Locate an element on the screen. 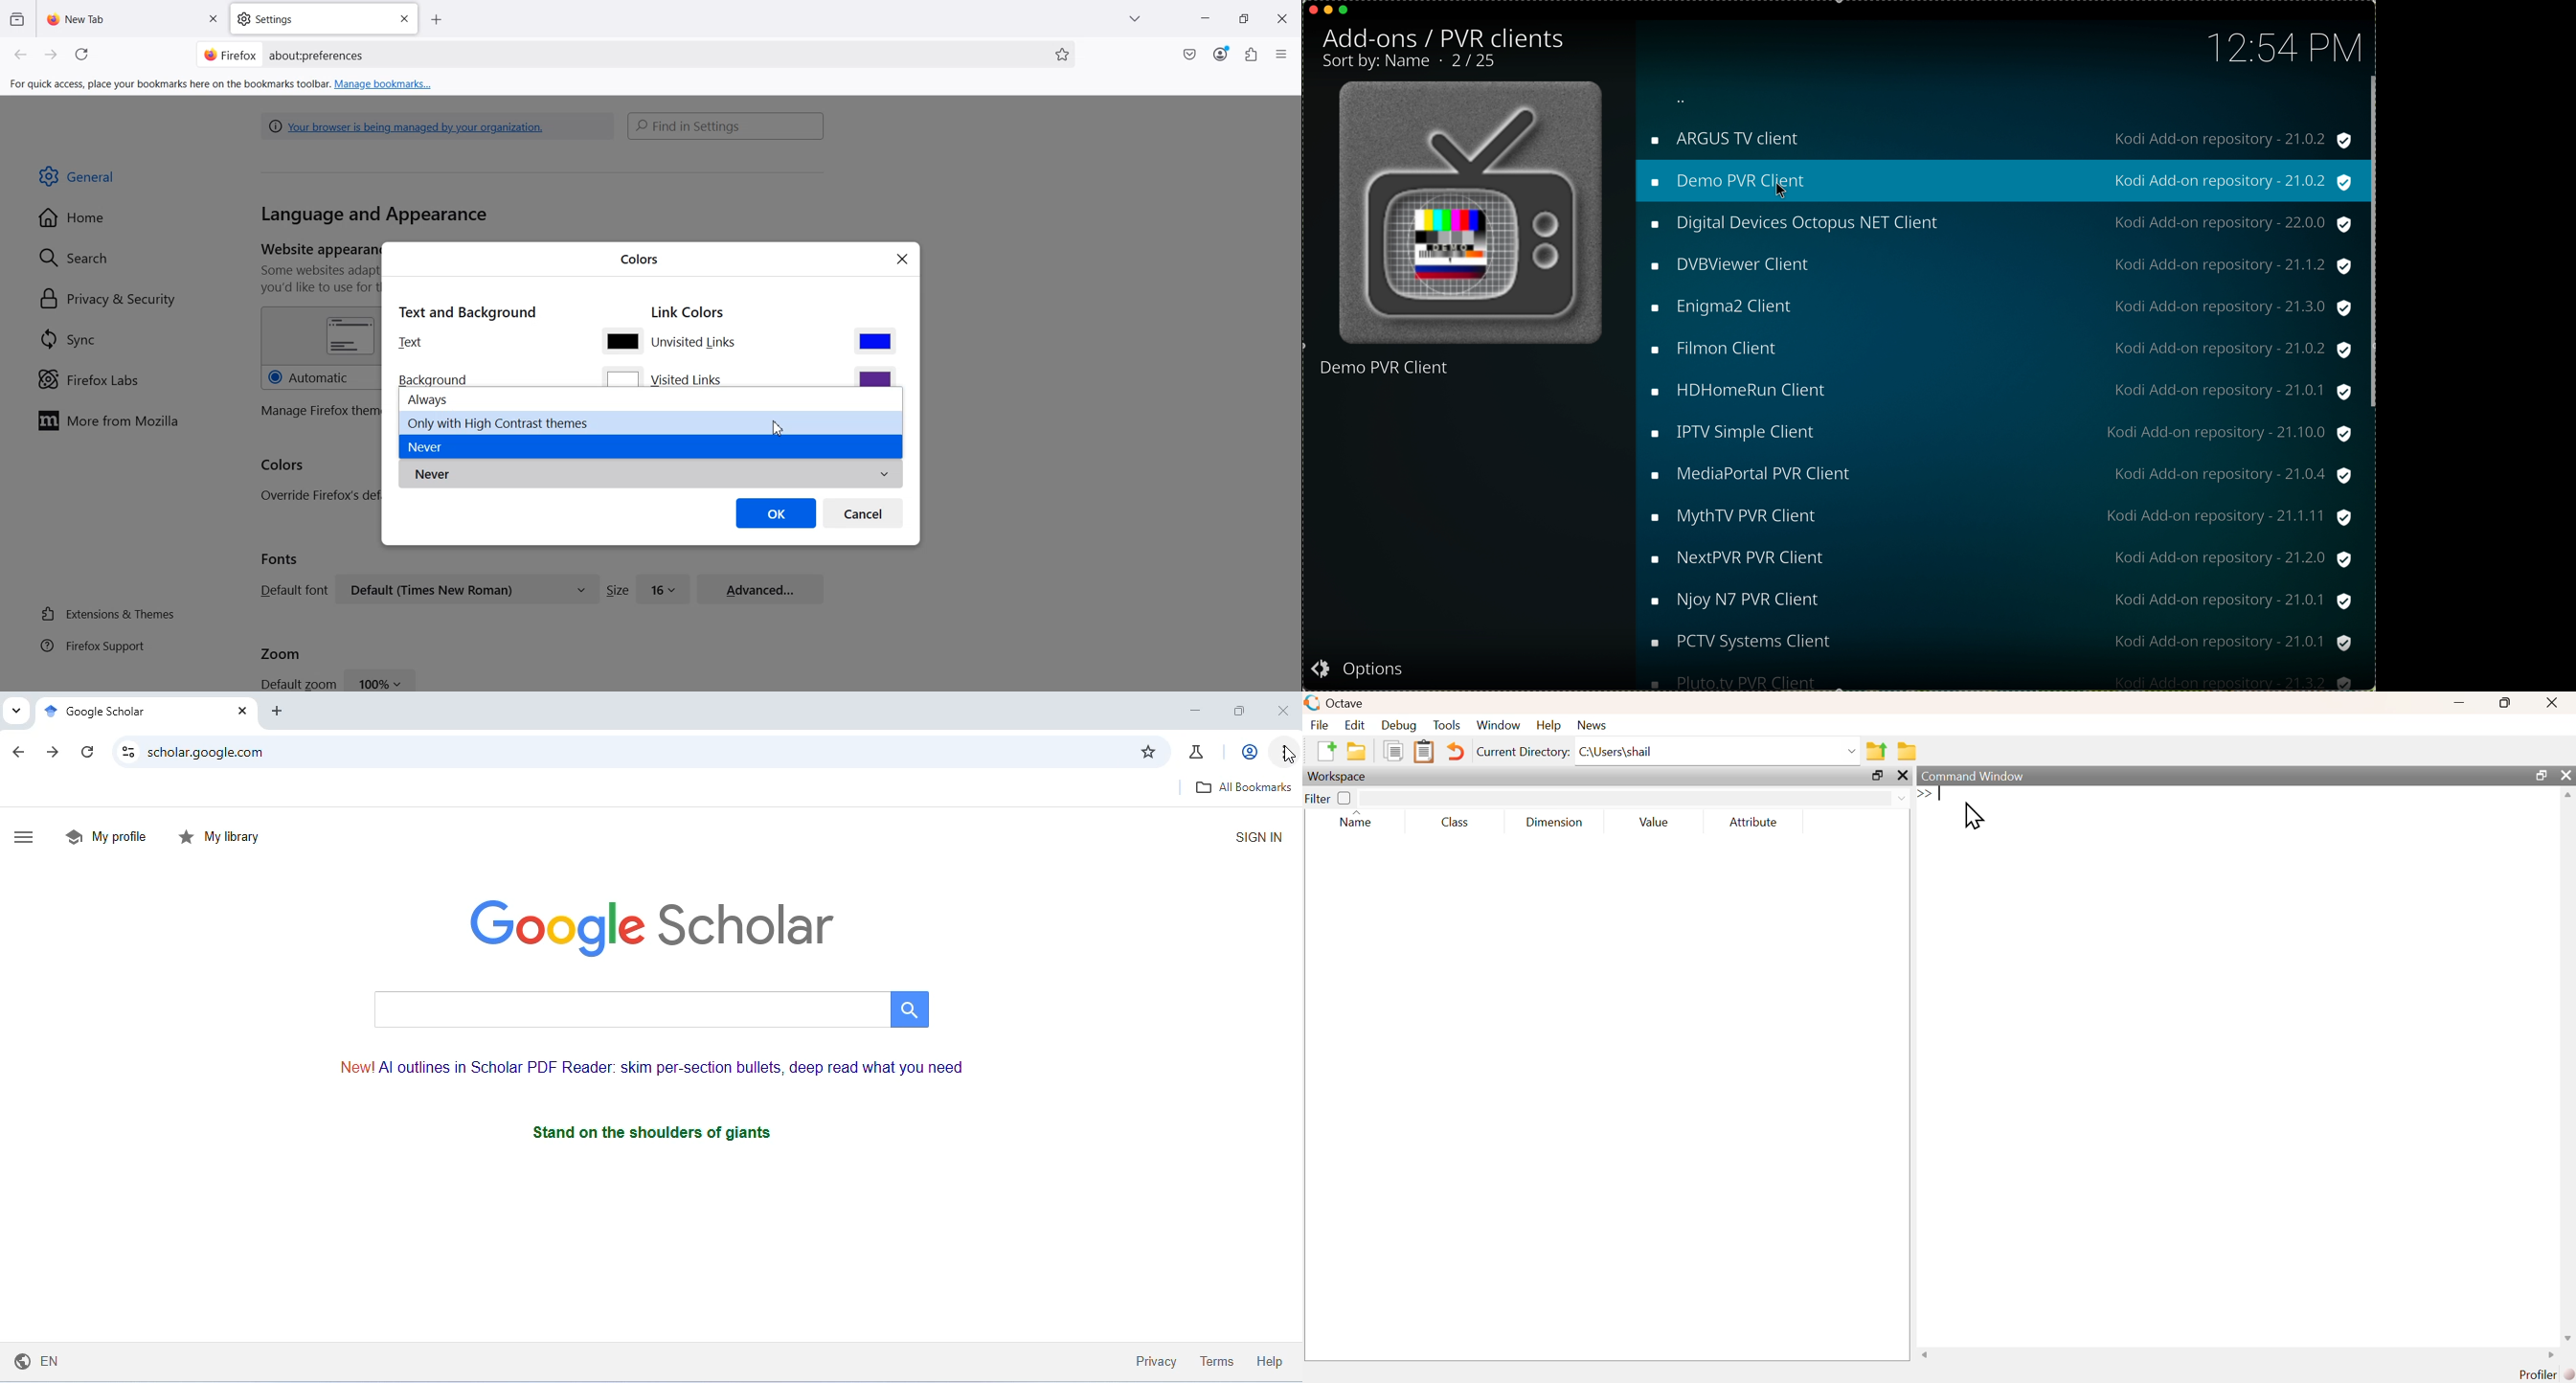 Image resolution: width=2576 pixels, height=1400 pixels. HDHomeRun client is located at coordinates (1755, 392).